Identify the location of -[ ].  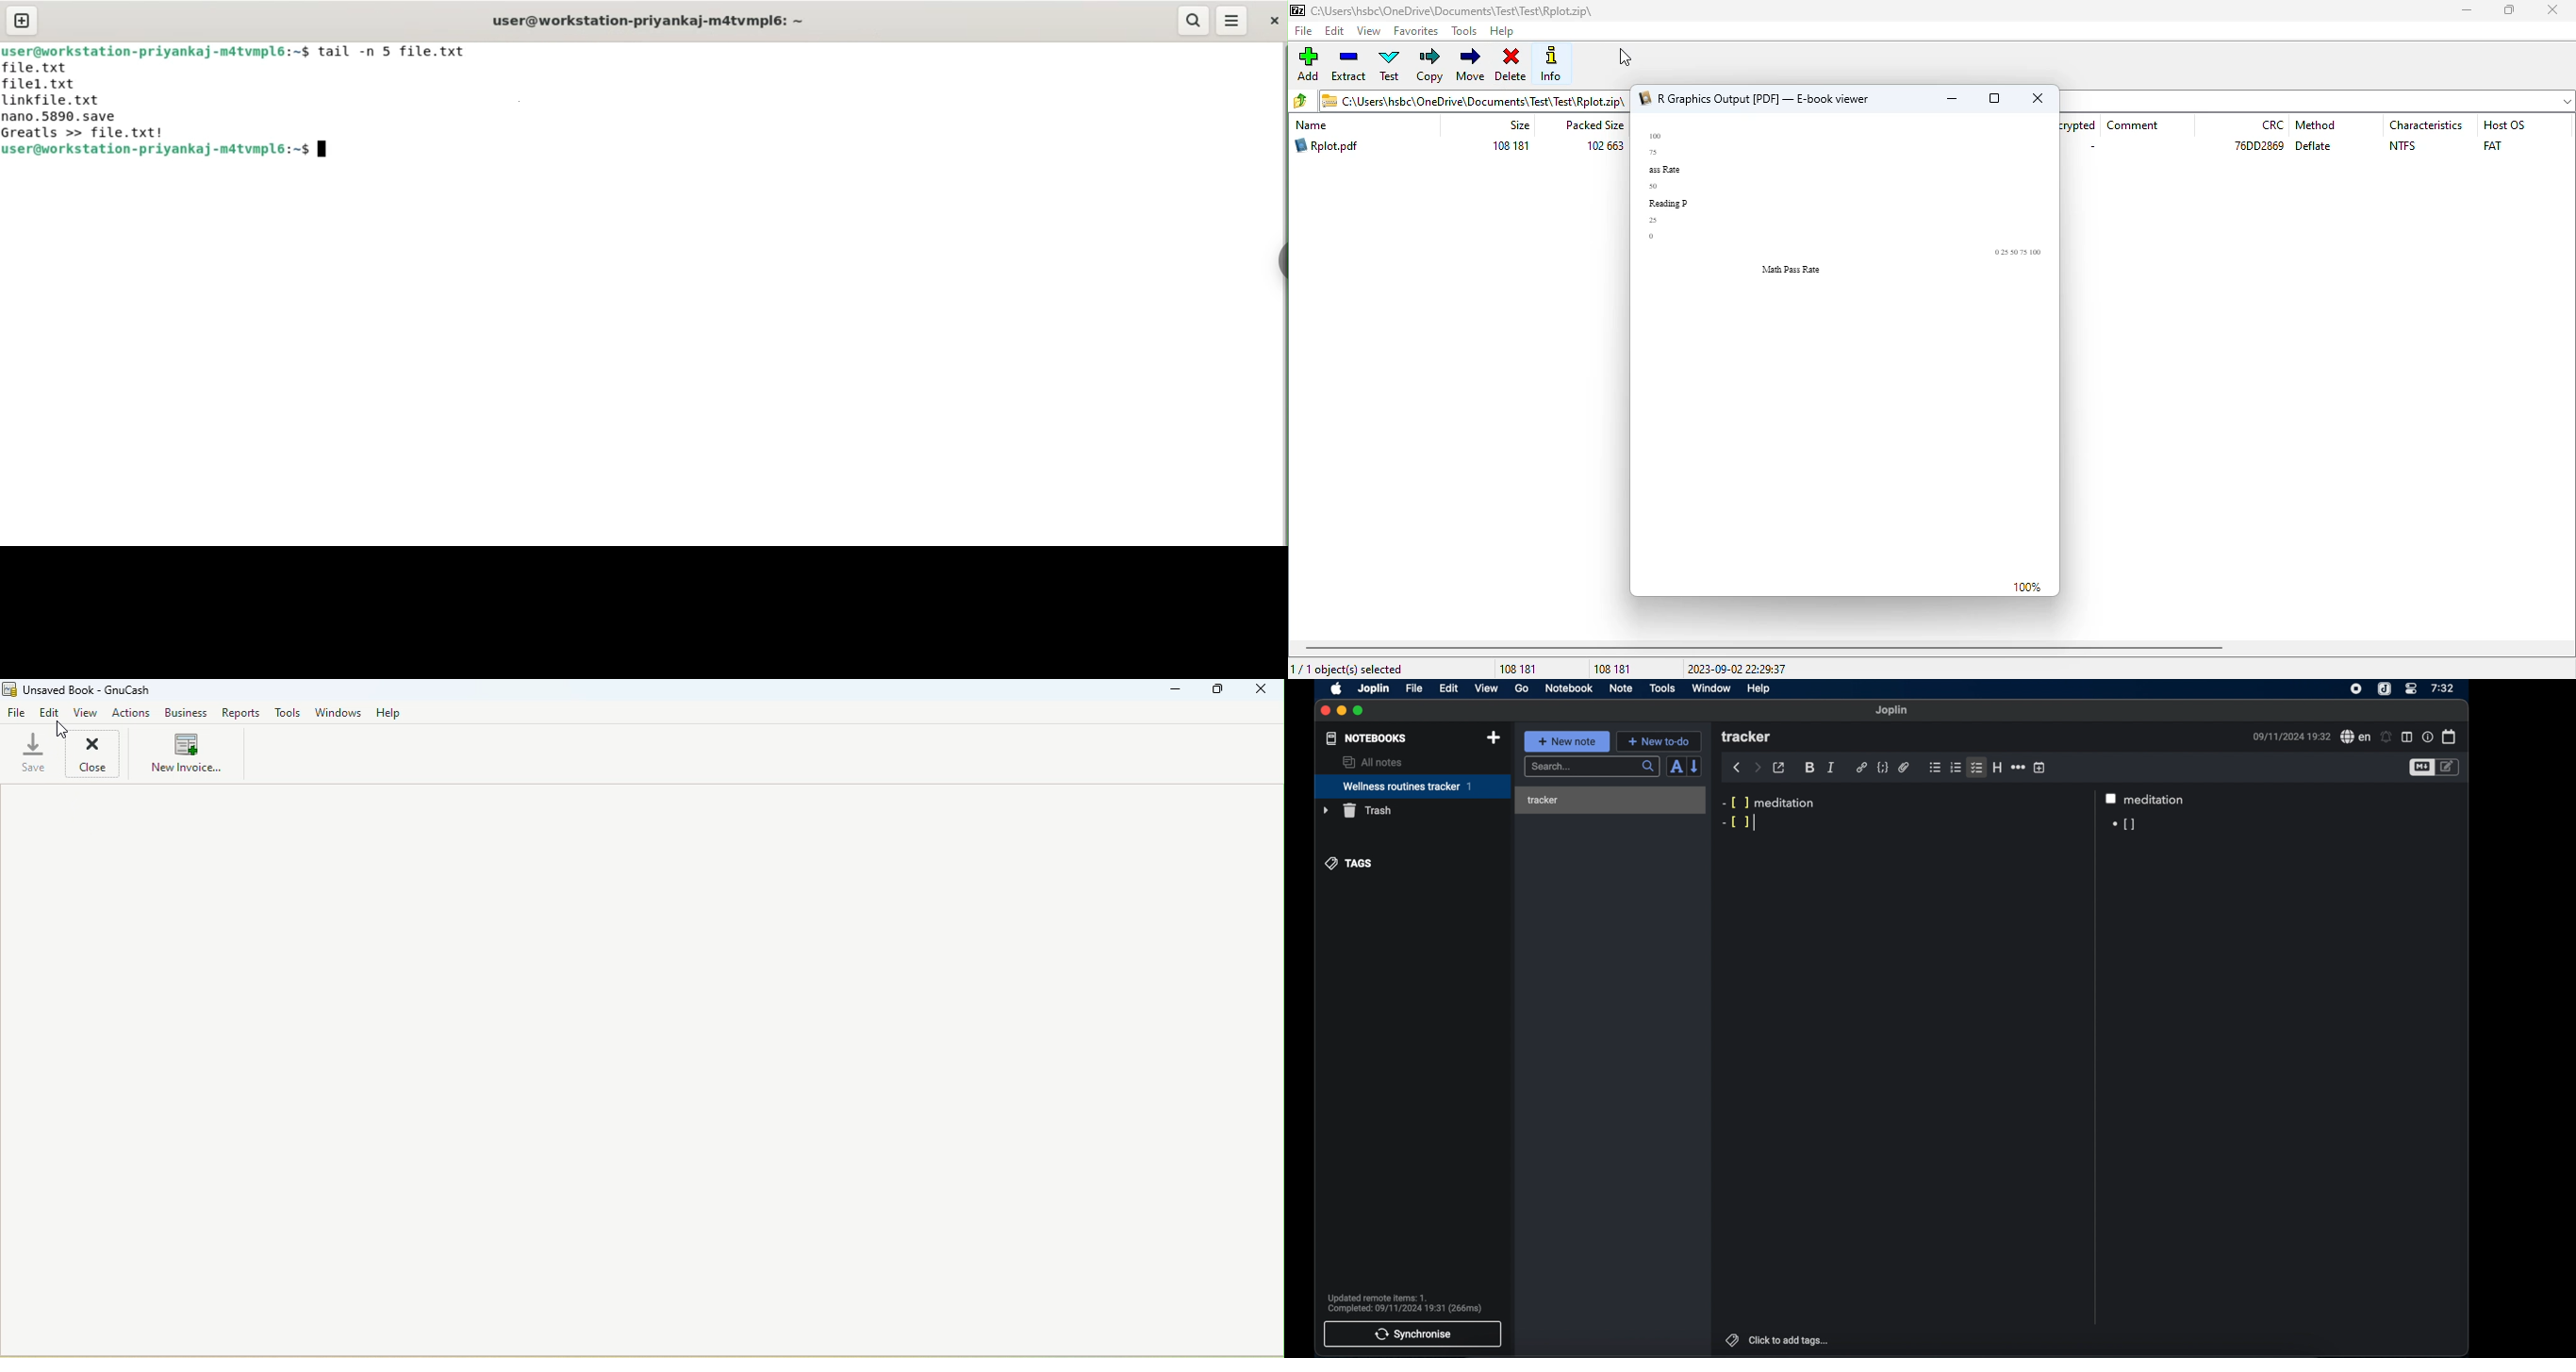
(1736, 822).